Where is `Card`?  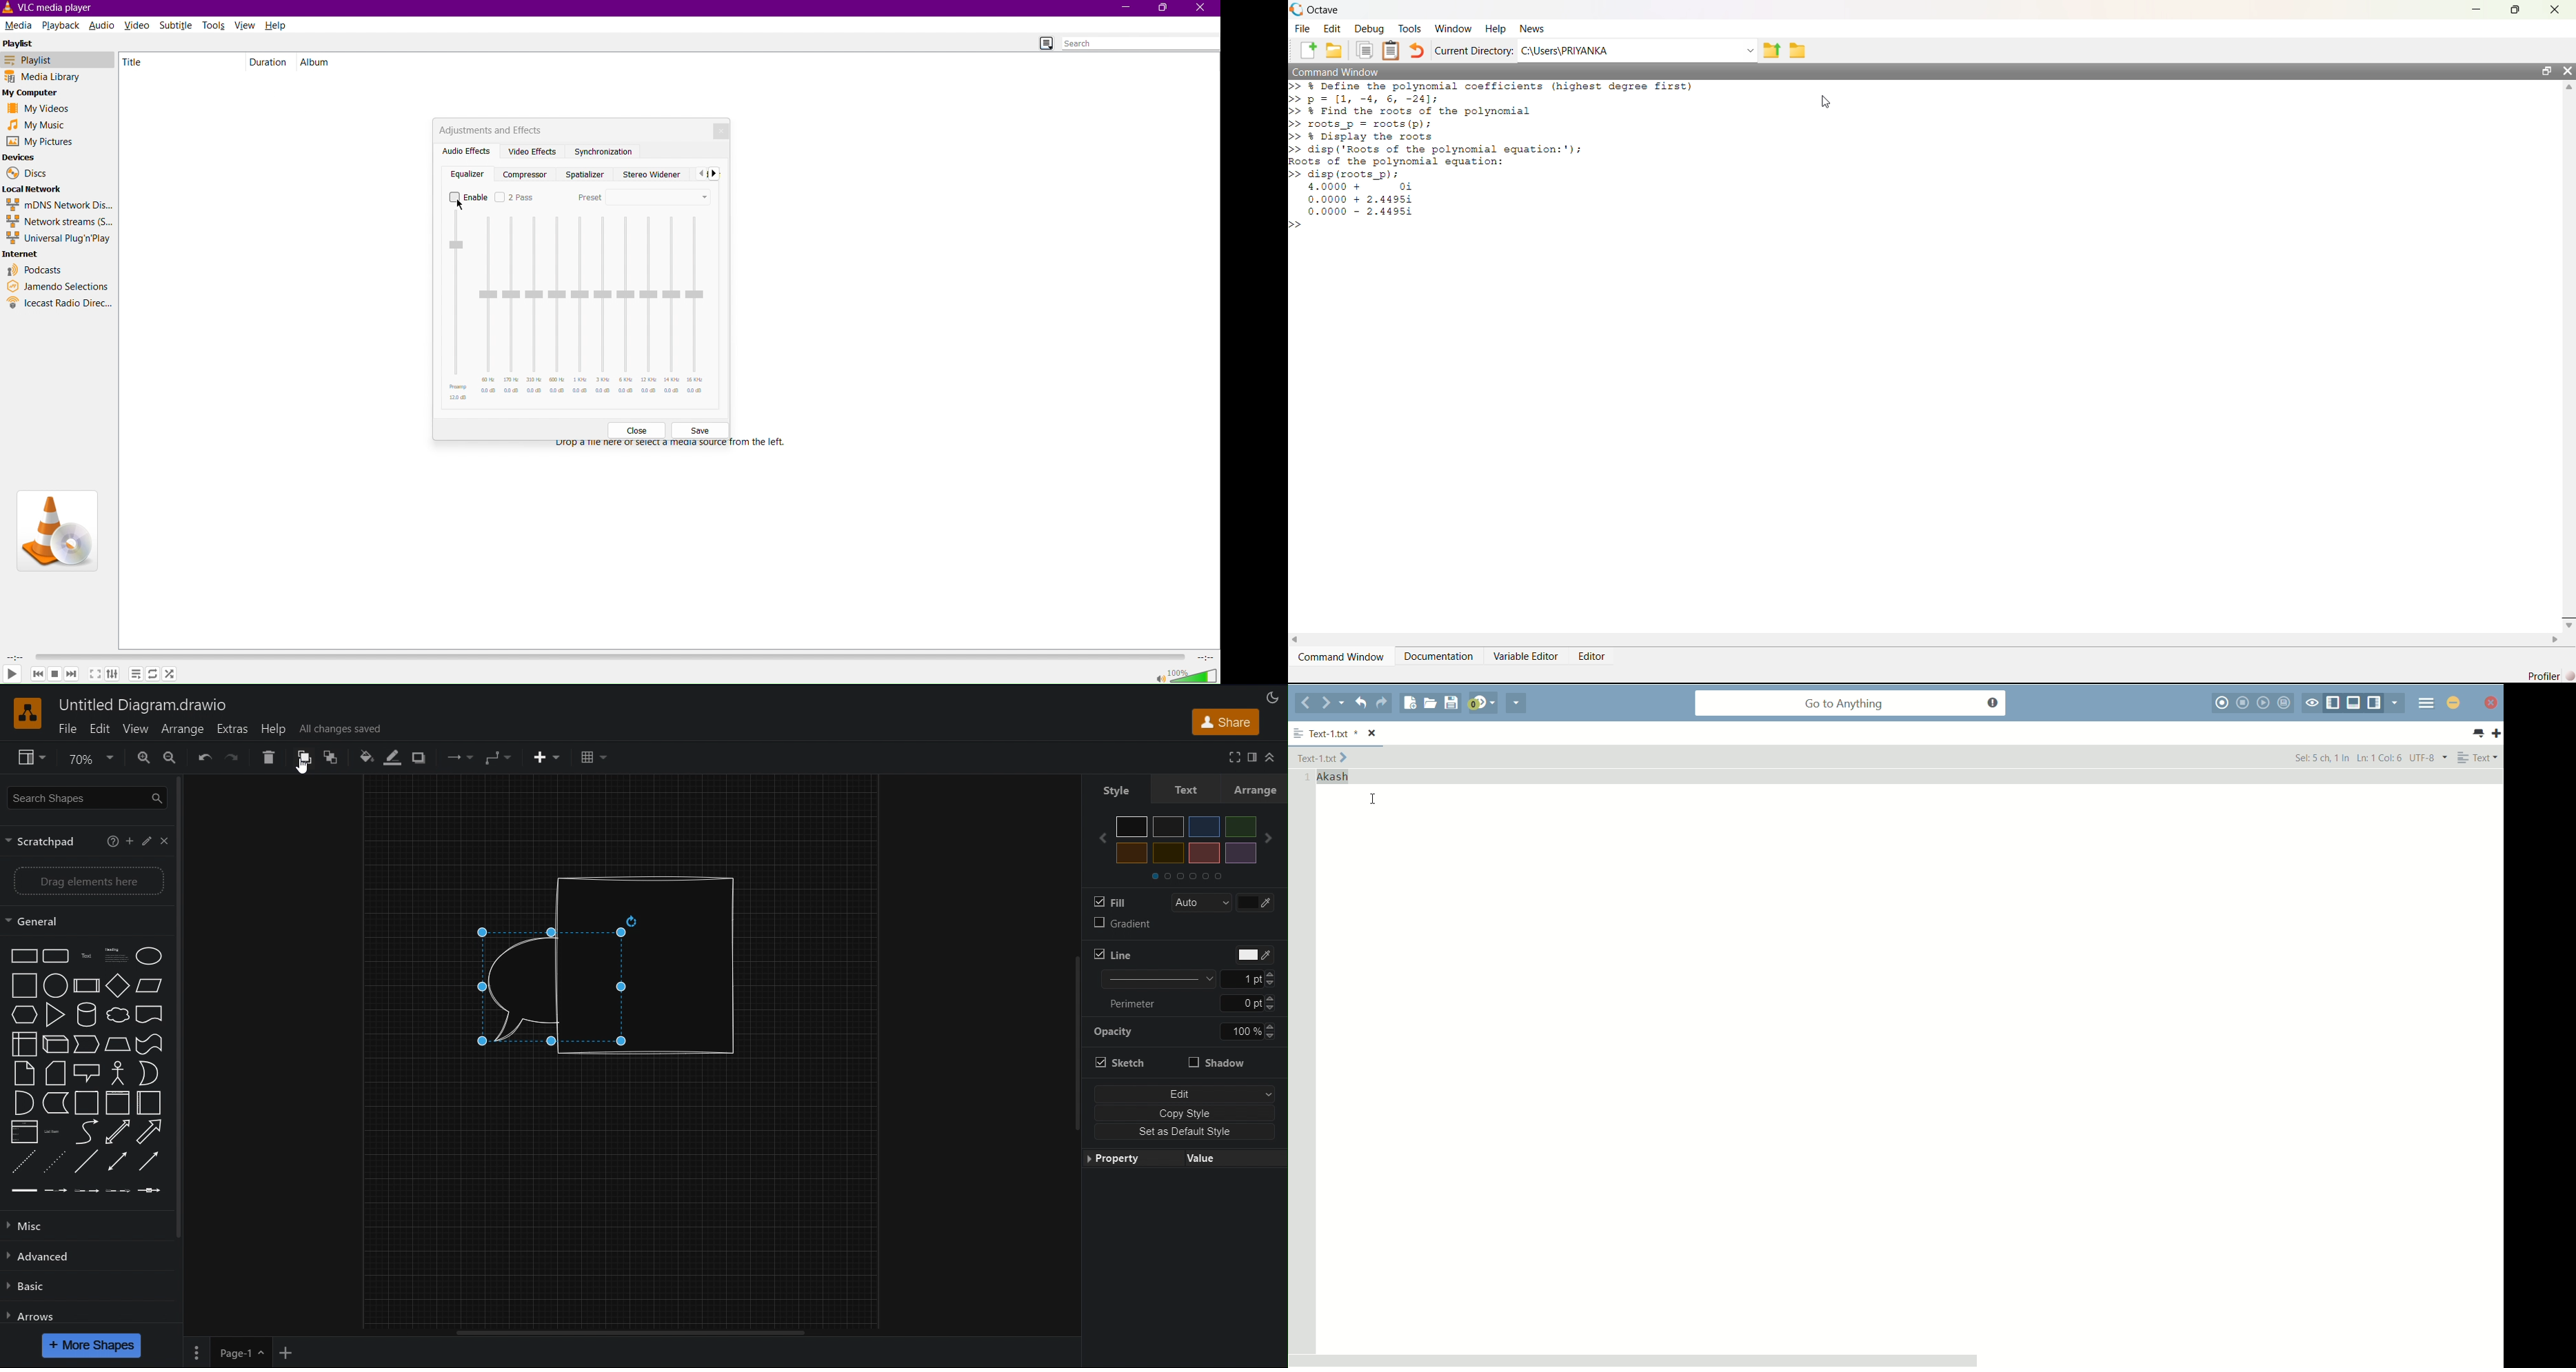
Card is located at coordinates (55, 1073).